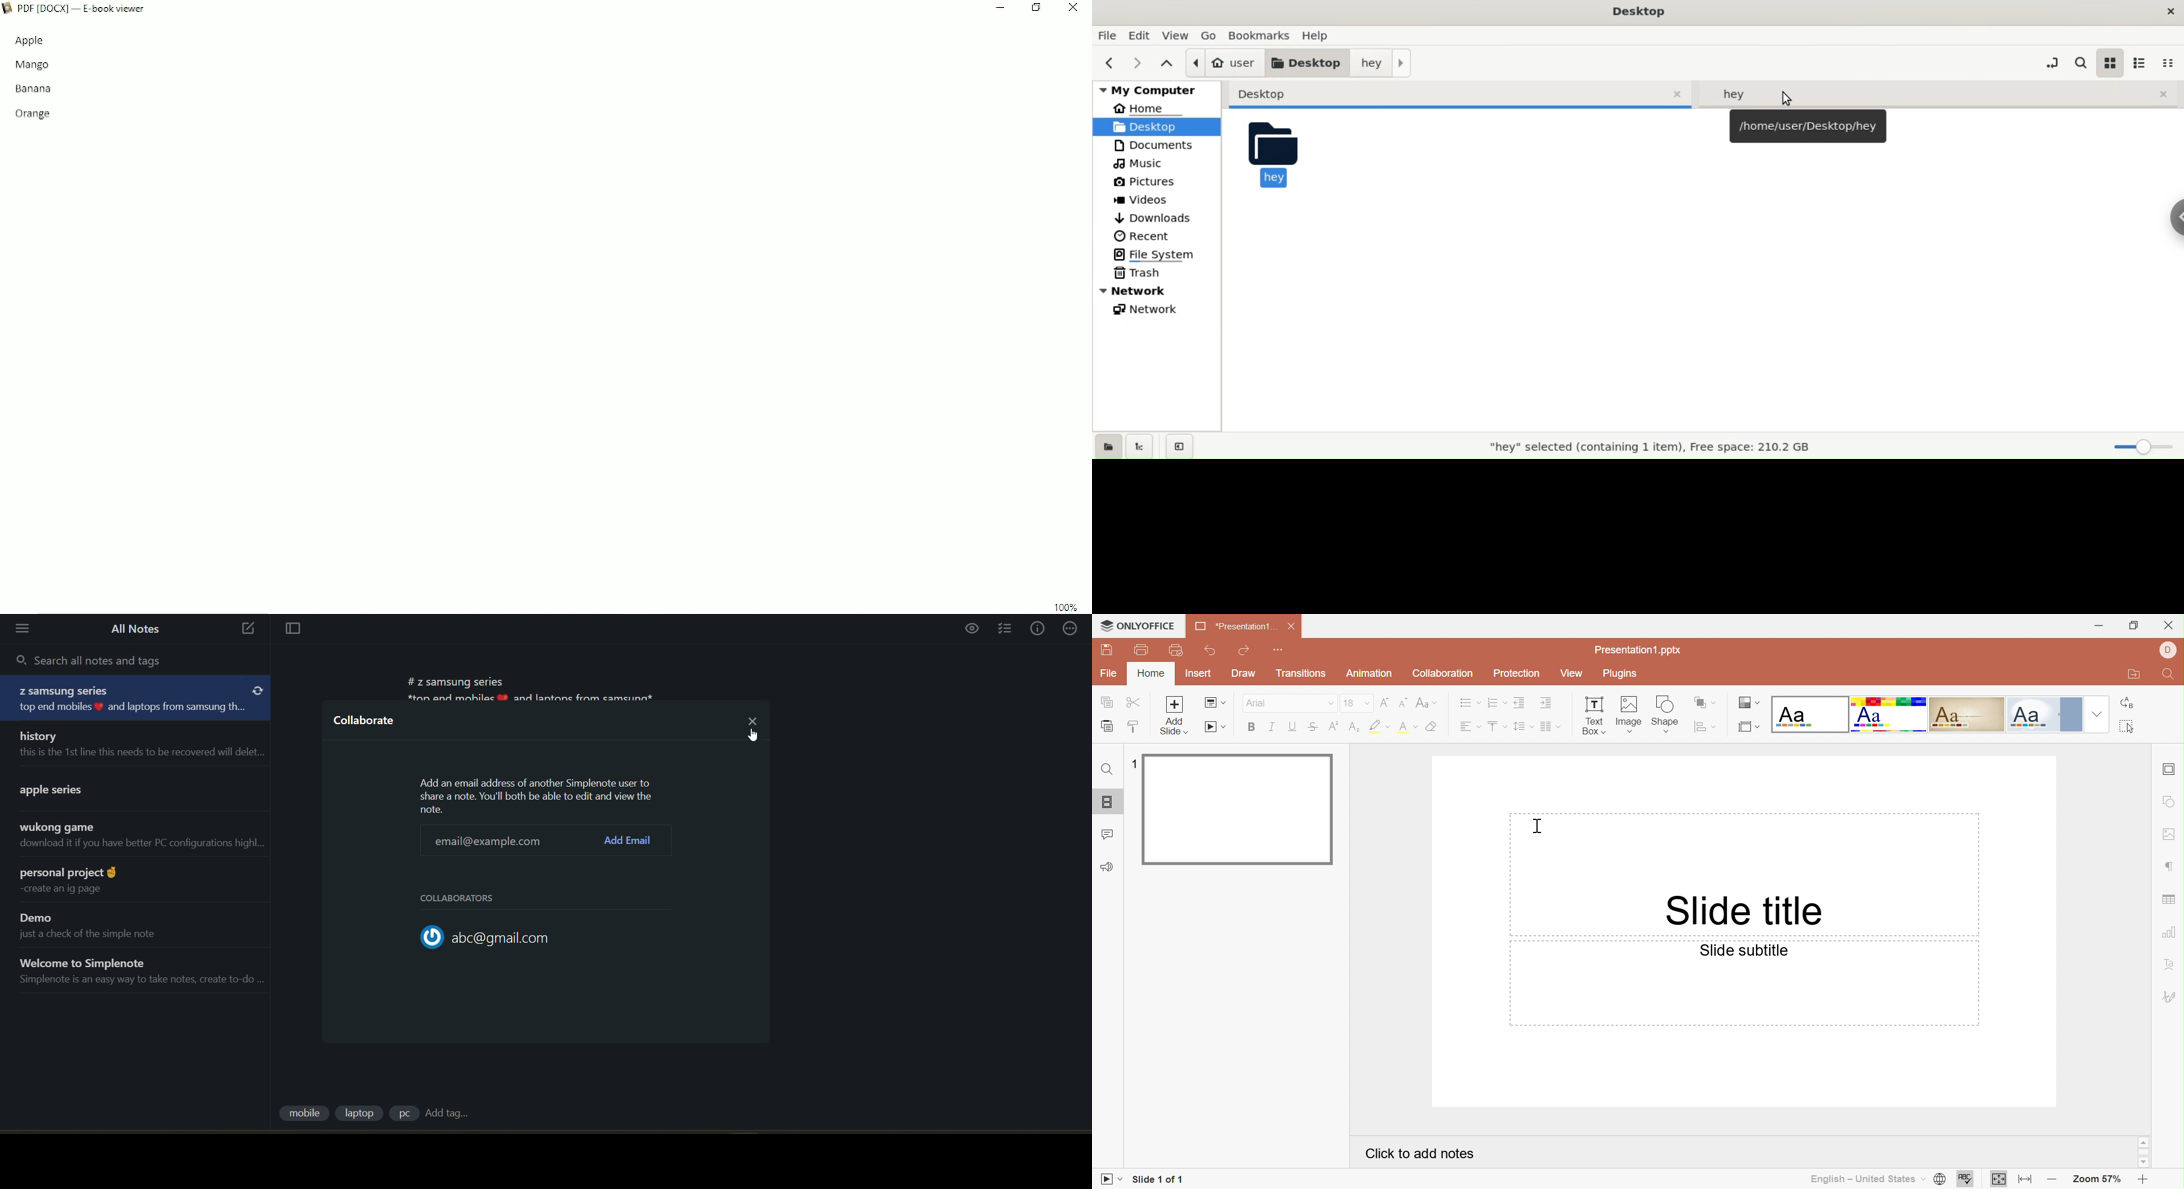  Describe the element at coordinates (1750, 704) in the screenshot. I see `Change color theme` at that location.